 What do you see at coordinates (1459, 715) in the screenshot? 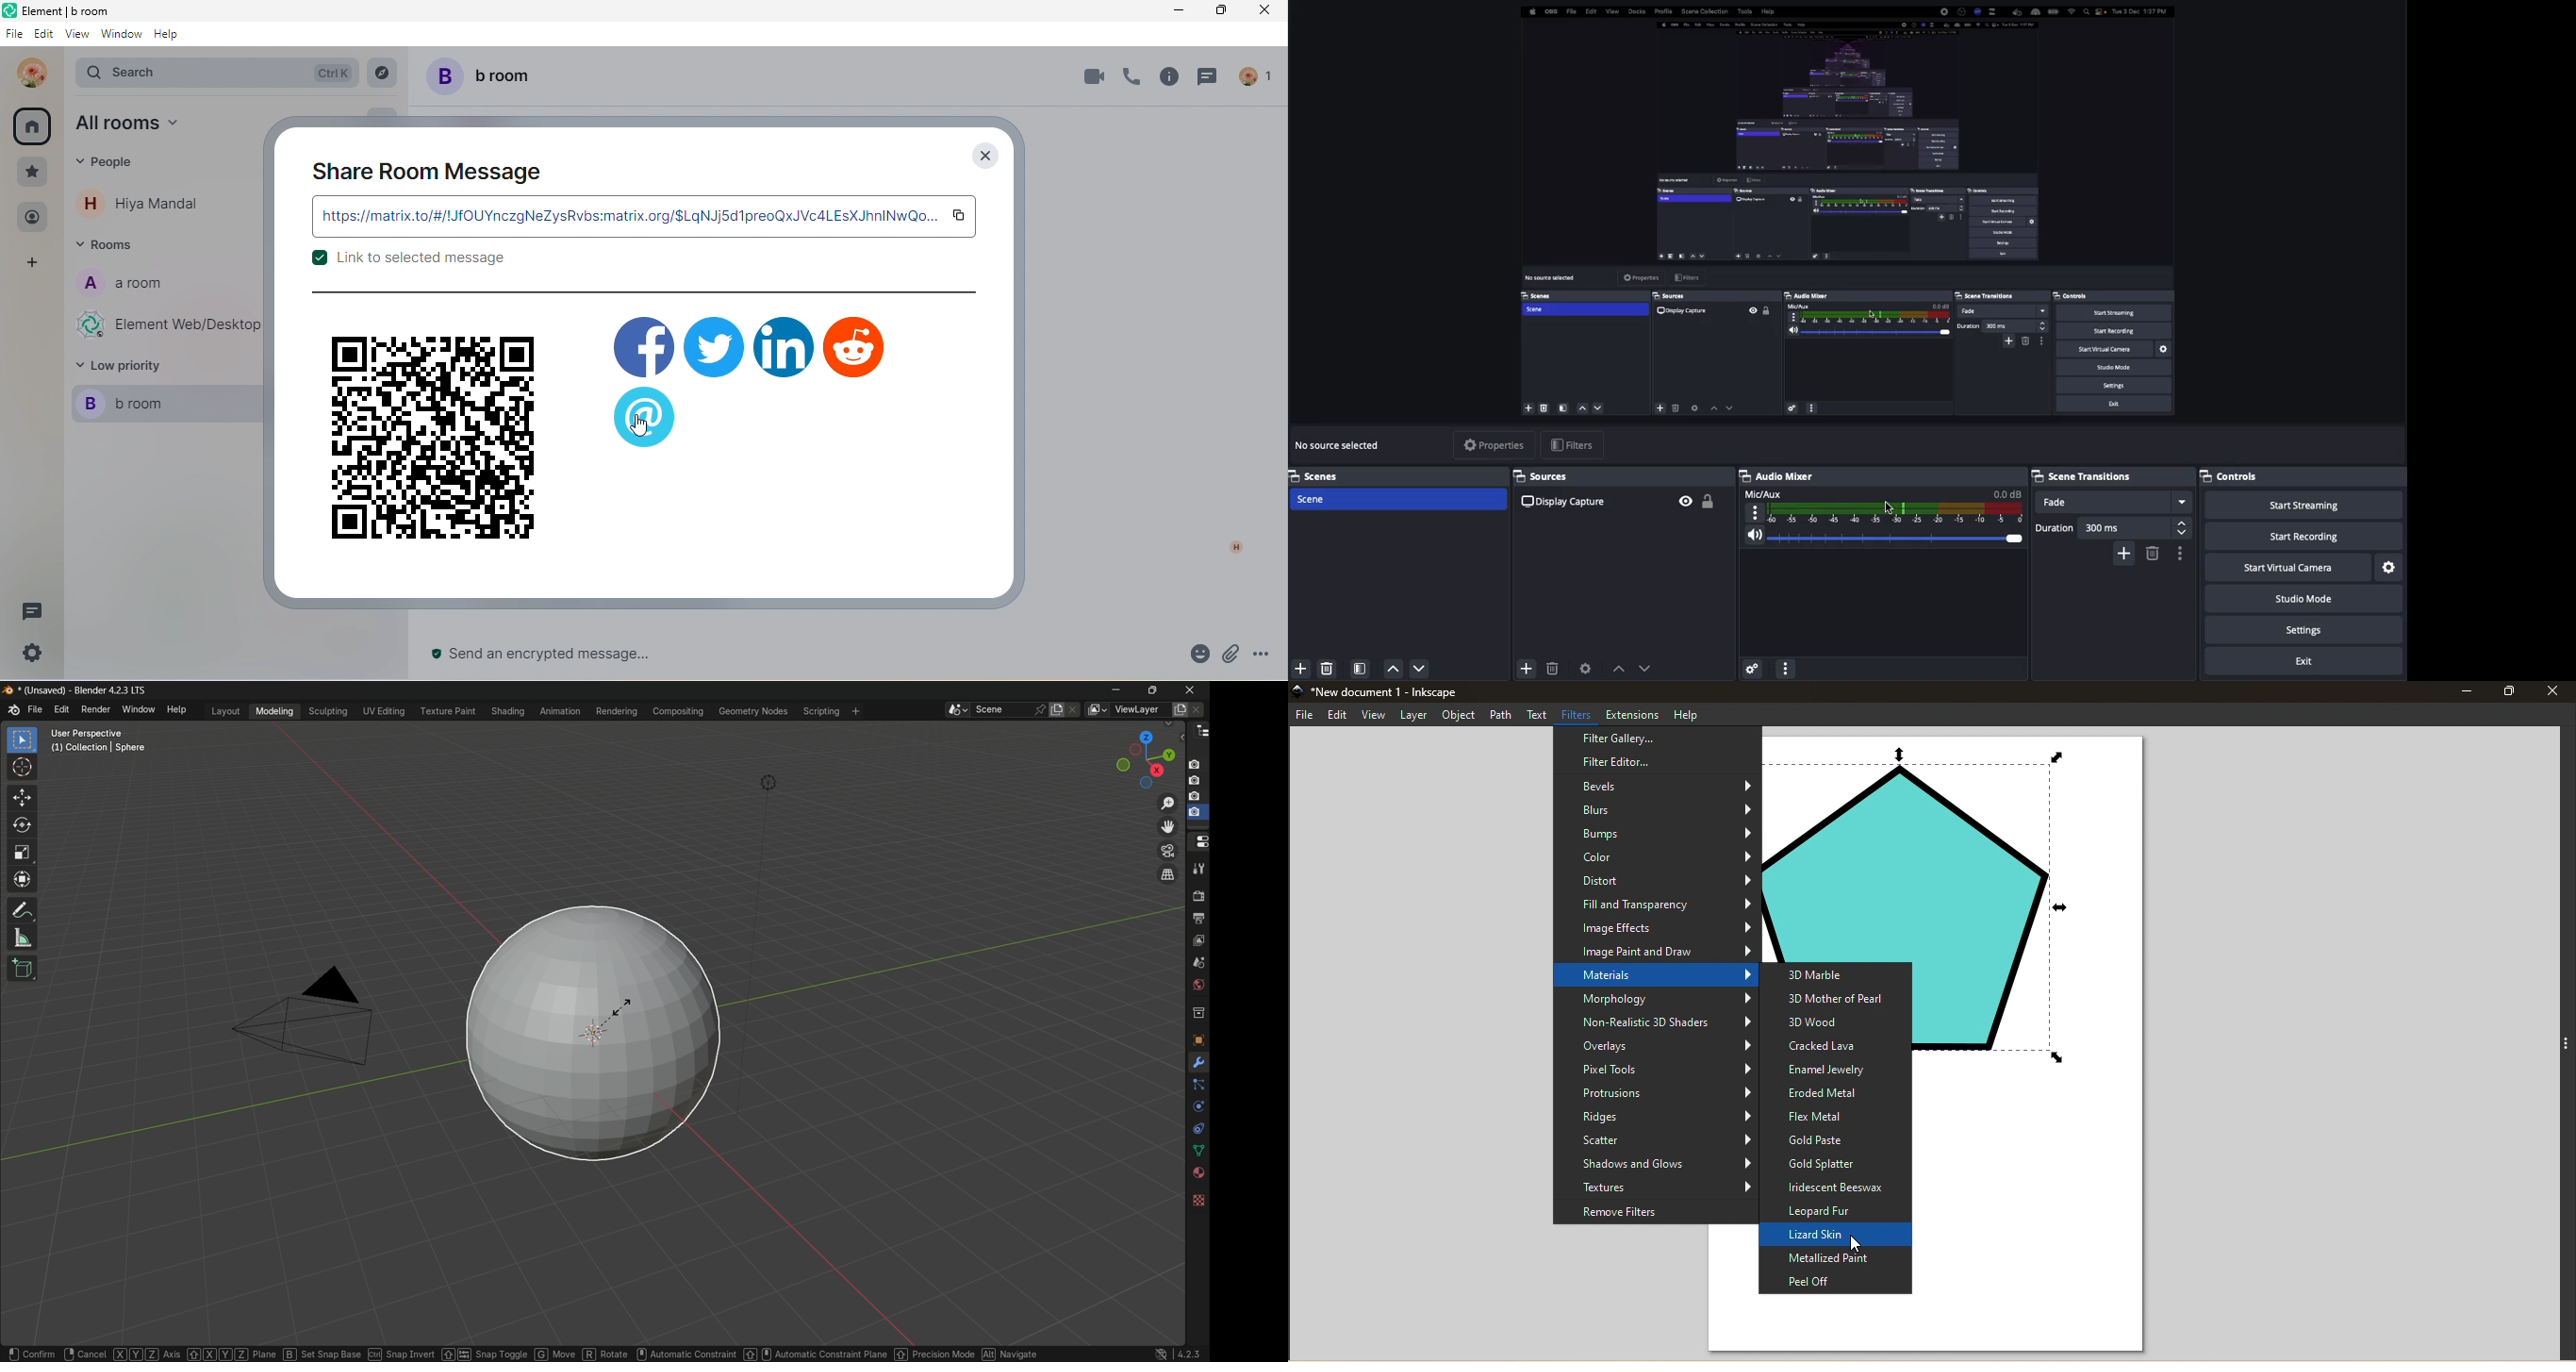
I see `Object` at bounding box center [1459, 715].